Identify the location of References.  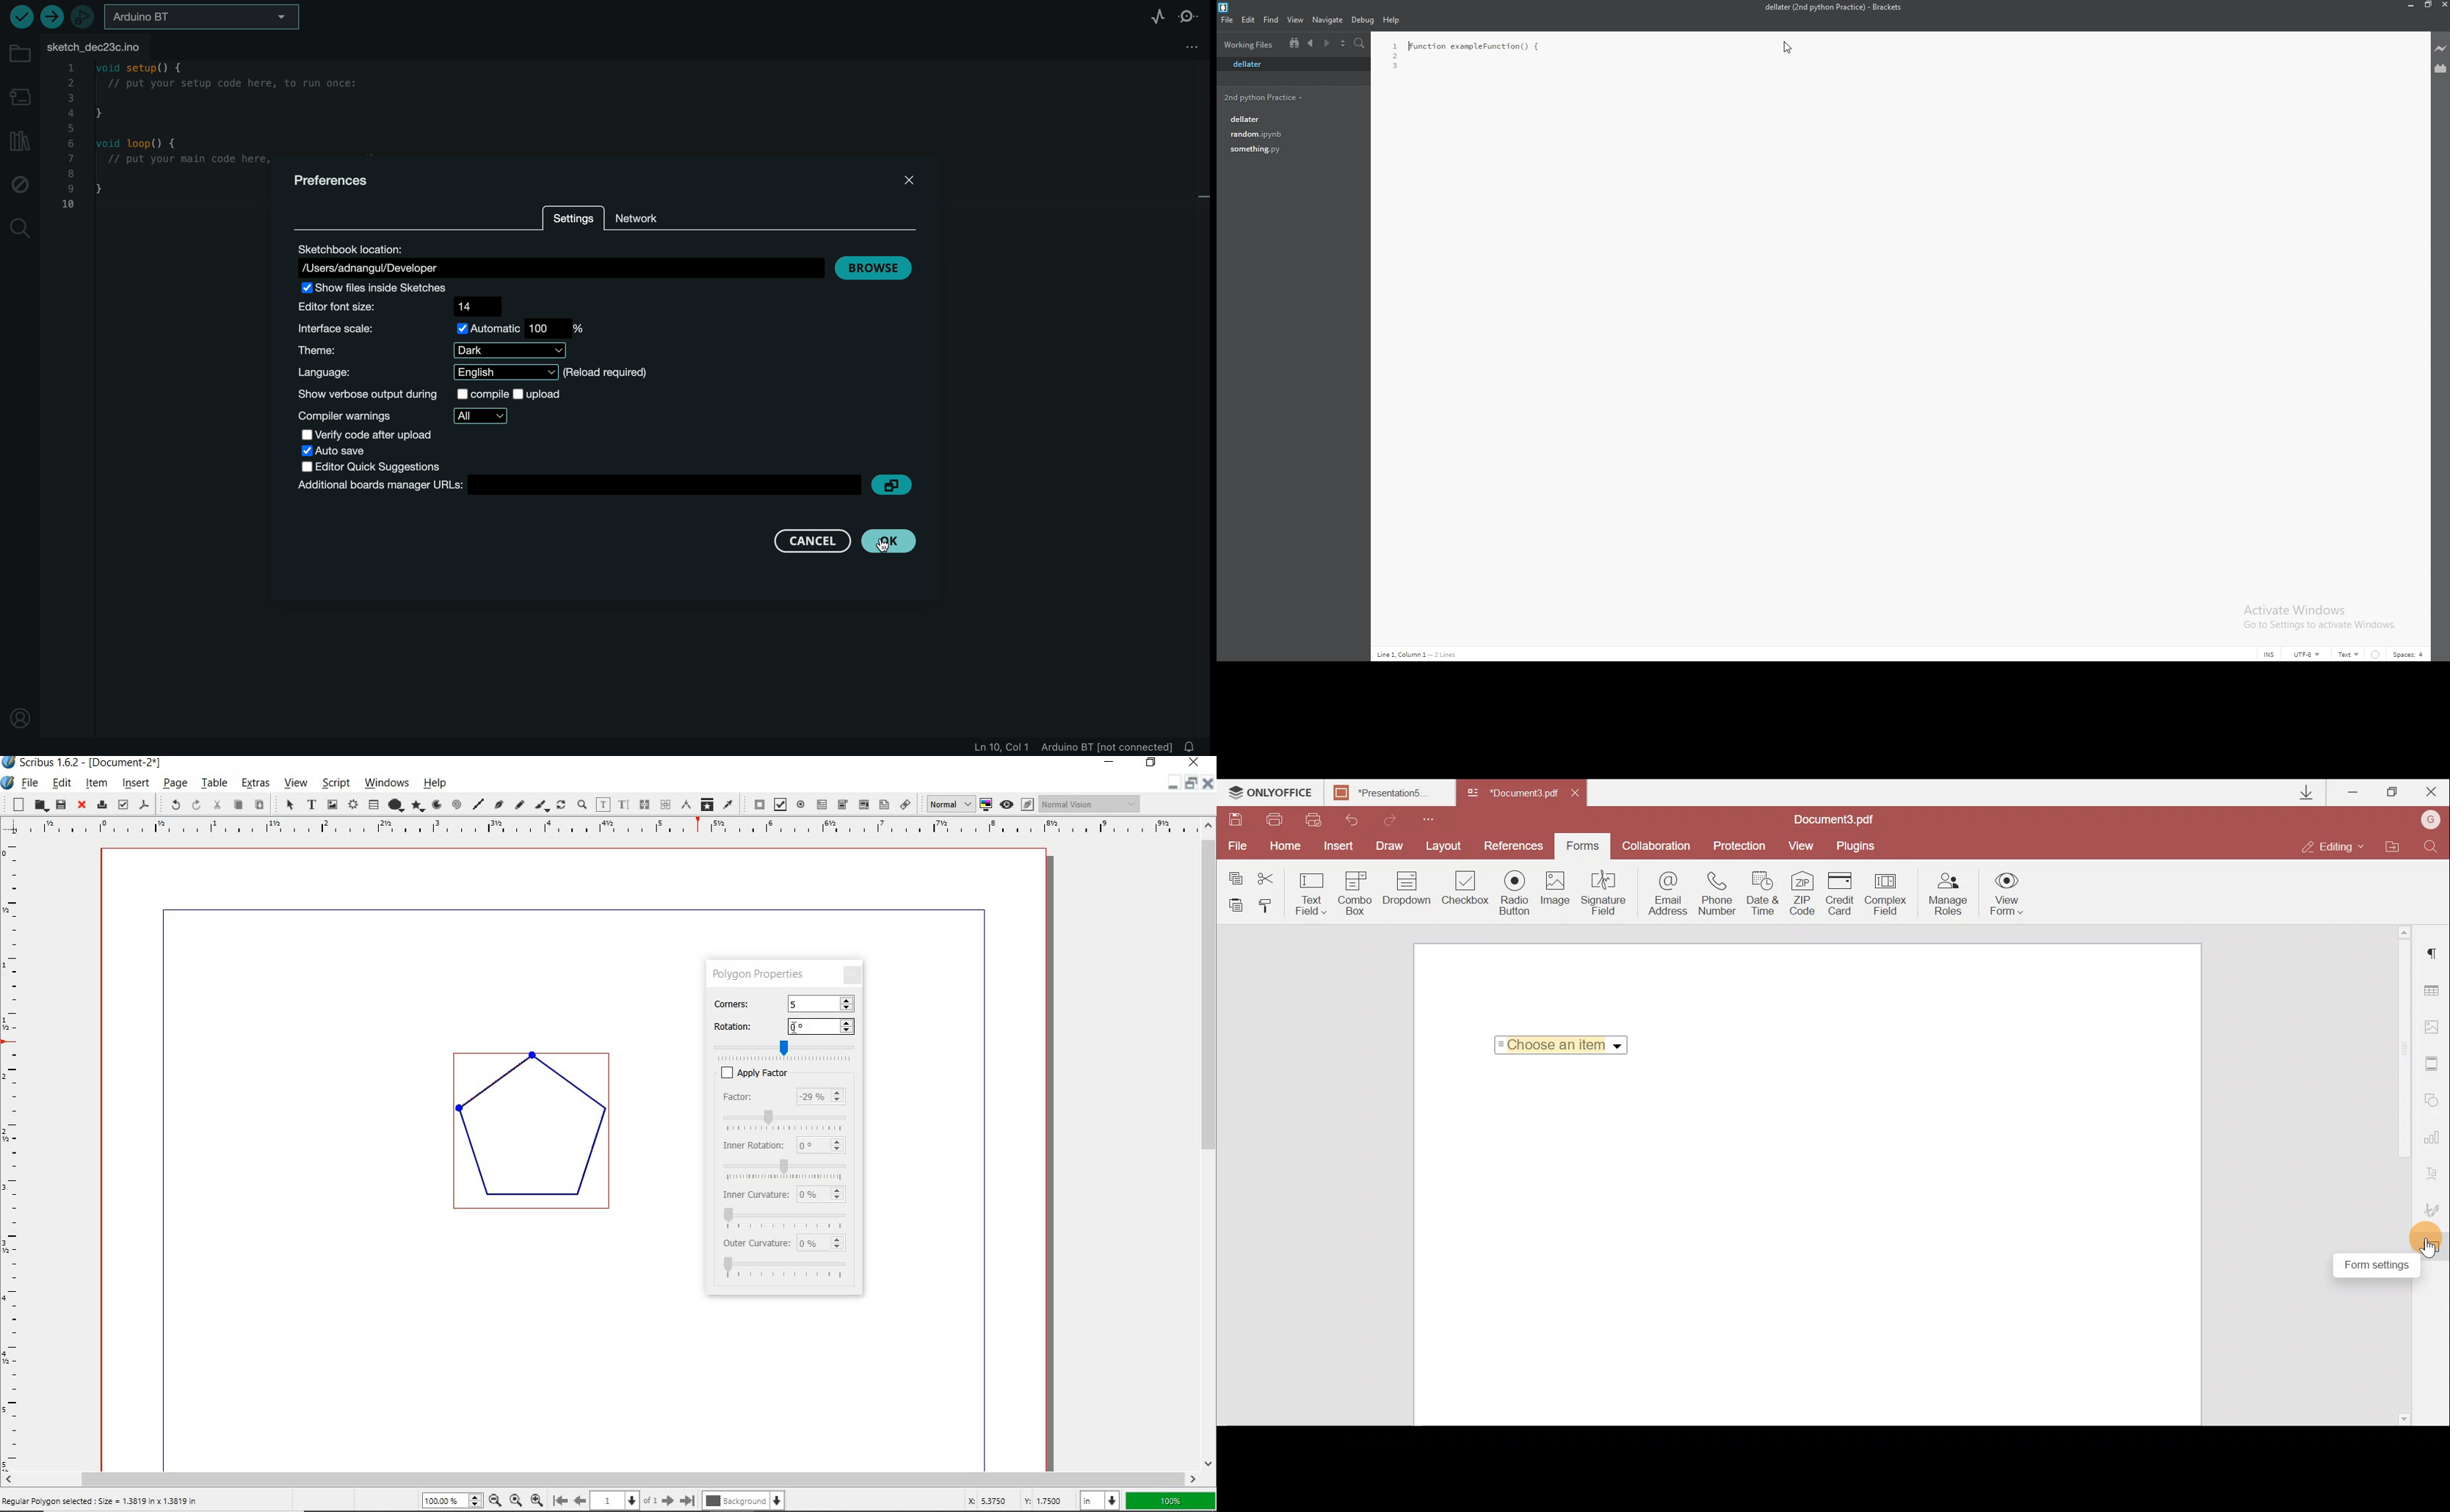
(1516, 845).